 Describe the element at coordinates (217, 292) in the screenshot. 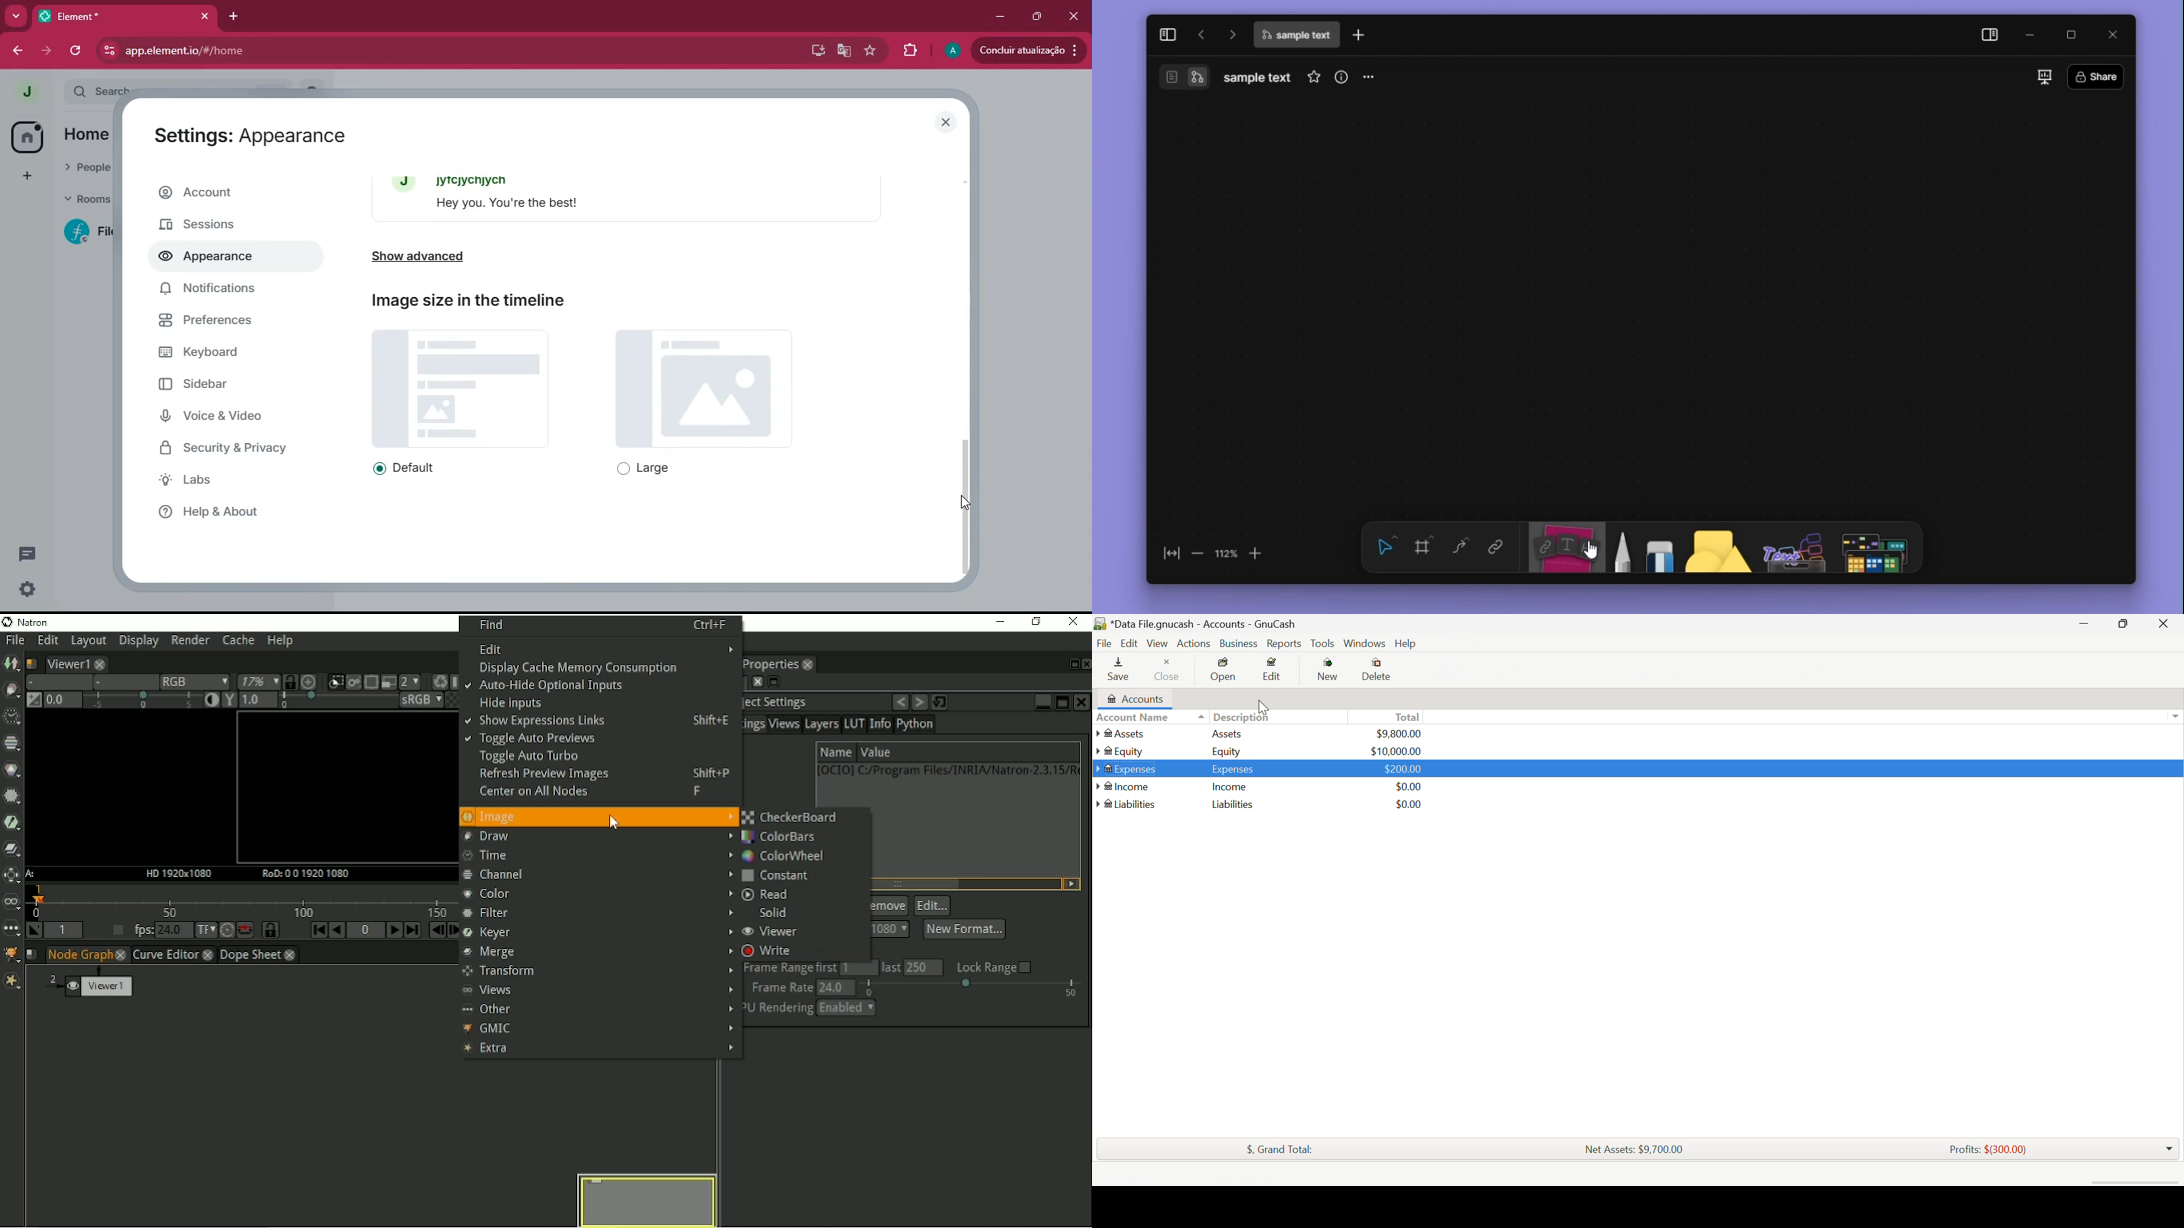

I see `notifications` at that location.